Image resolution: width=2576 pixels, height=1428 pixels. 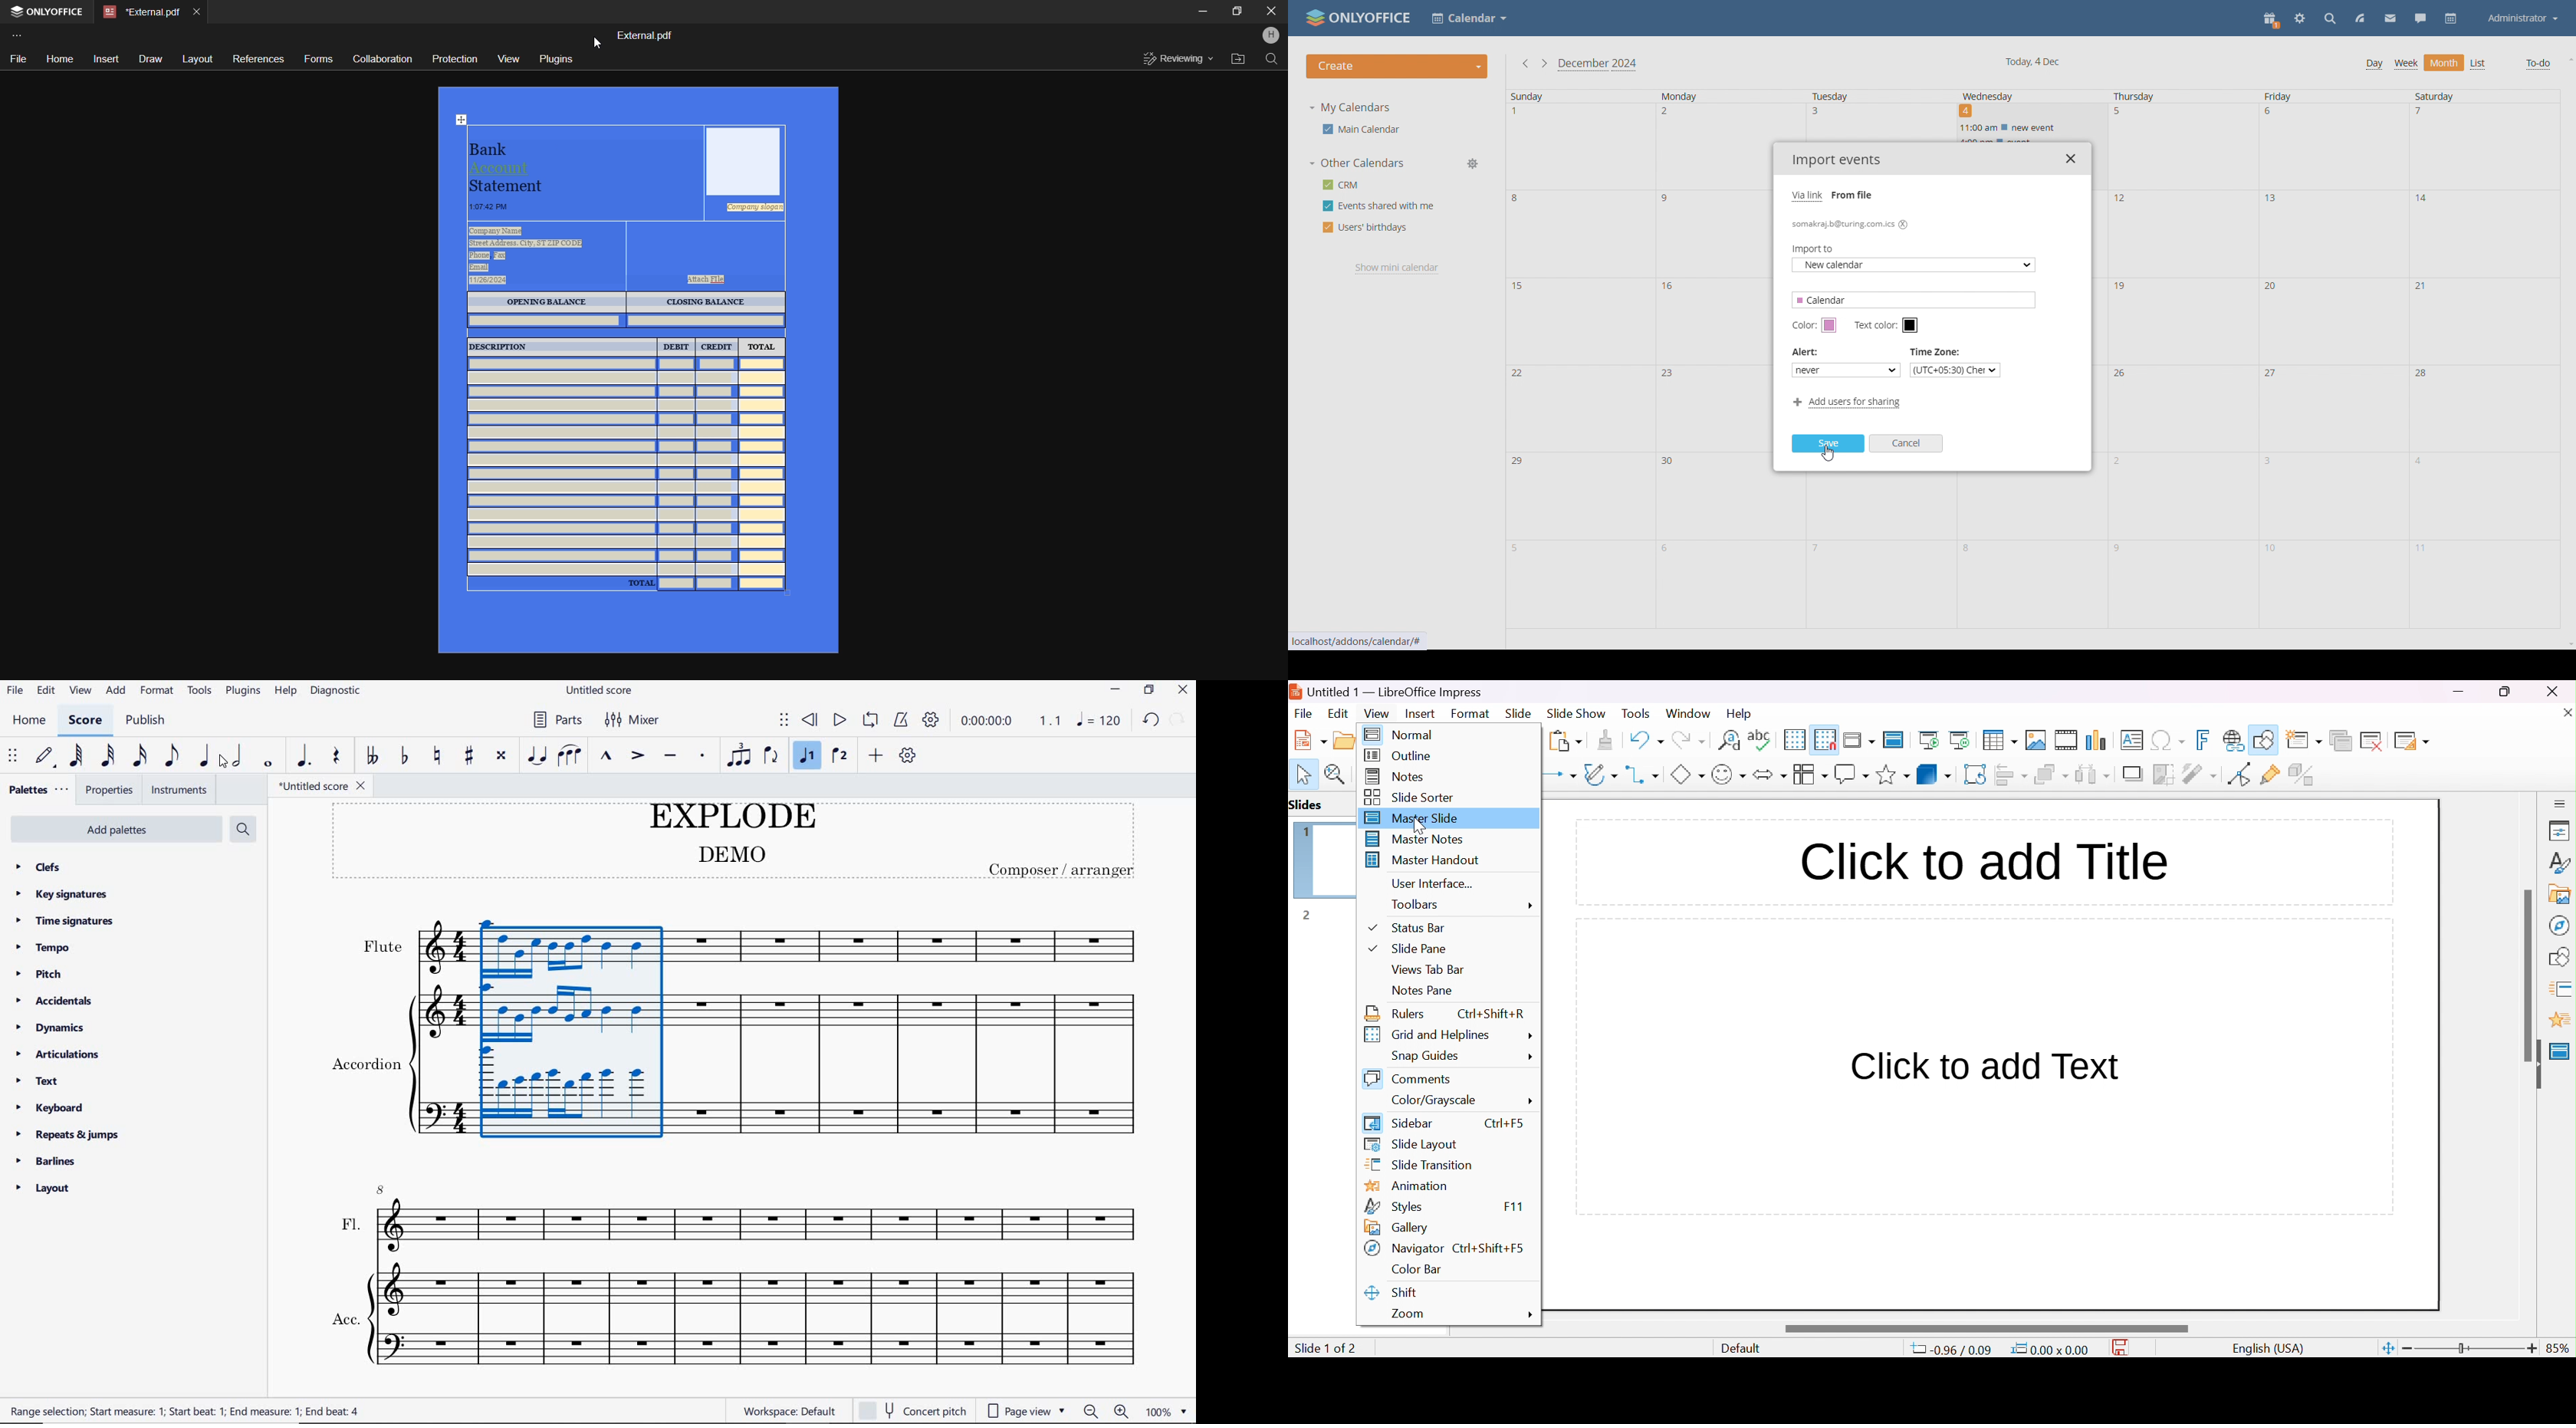 I want to click on text, so click(x=39, y=1082).